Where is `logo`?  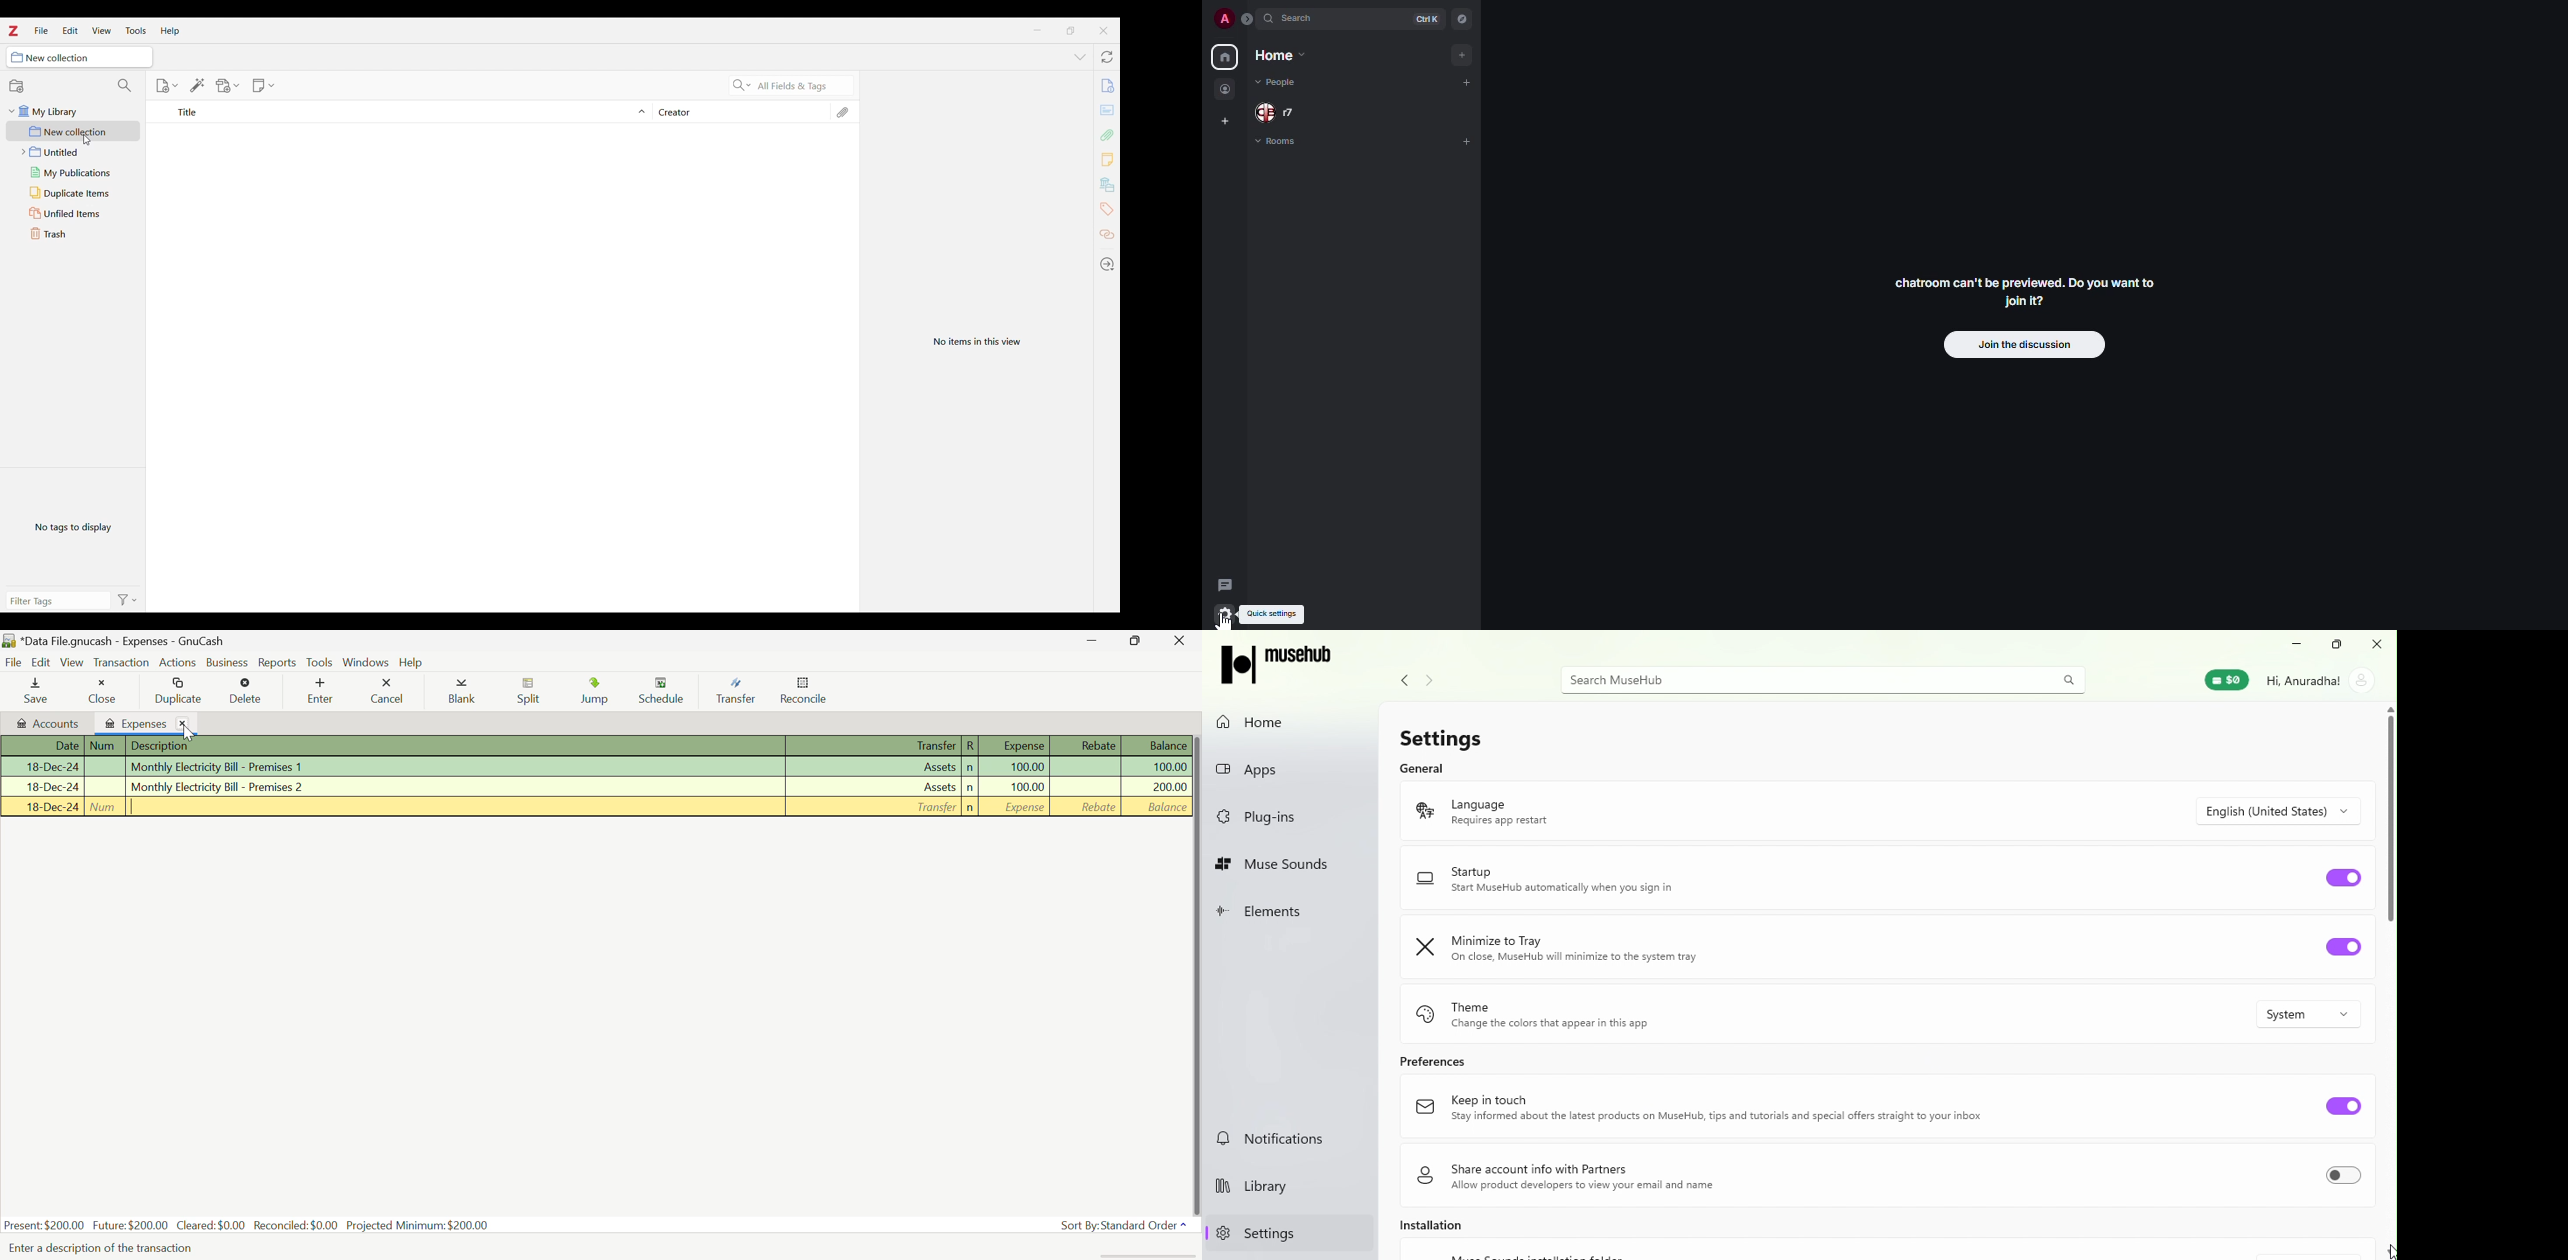
logo is located at coordinates (1424, 1178).